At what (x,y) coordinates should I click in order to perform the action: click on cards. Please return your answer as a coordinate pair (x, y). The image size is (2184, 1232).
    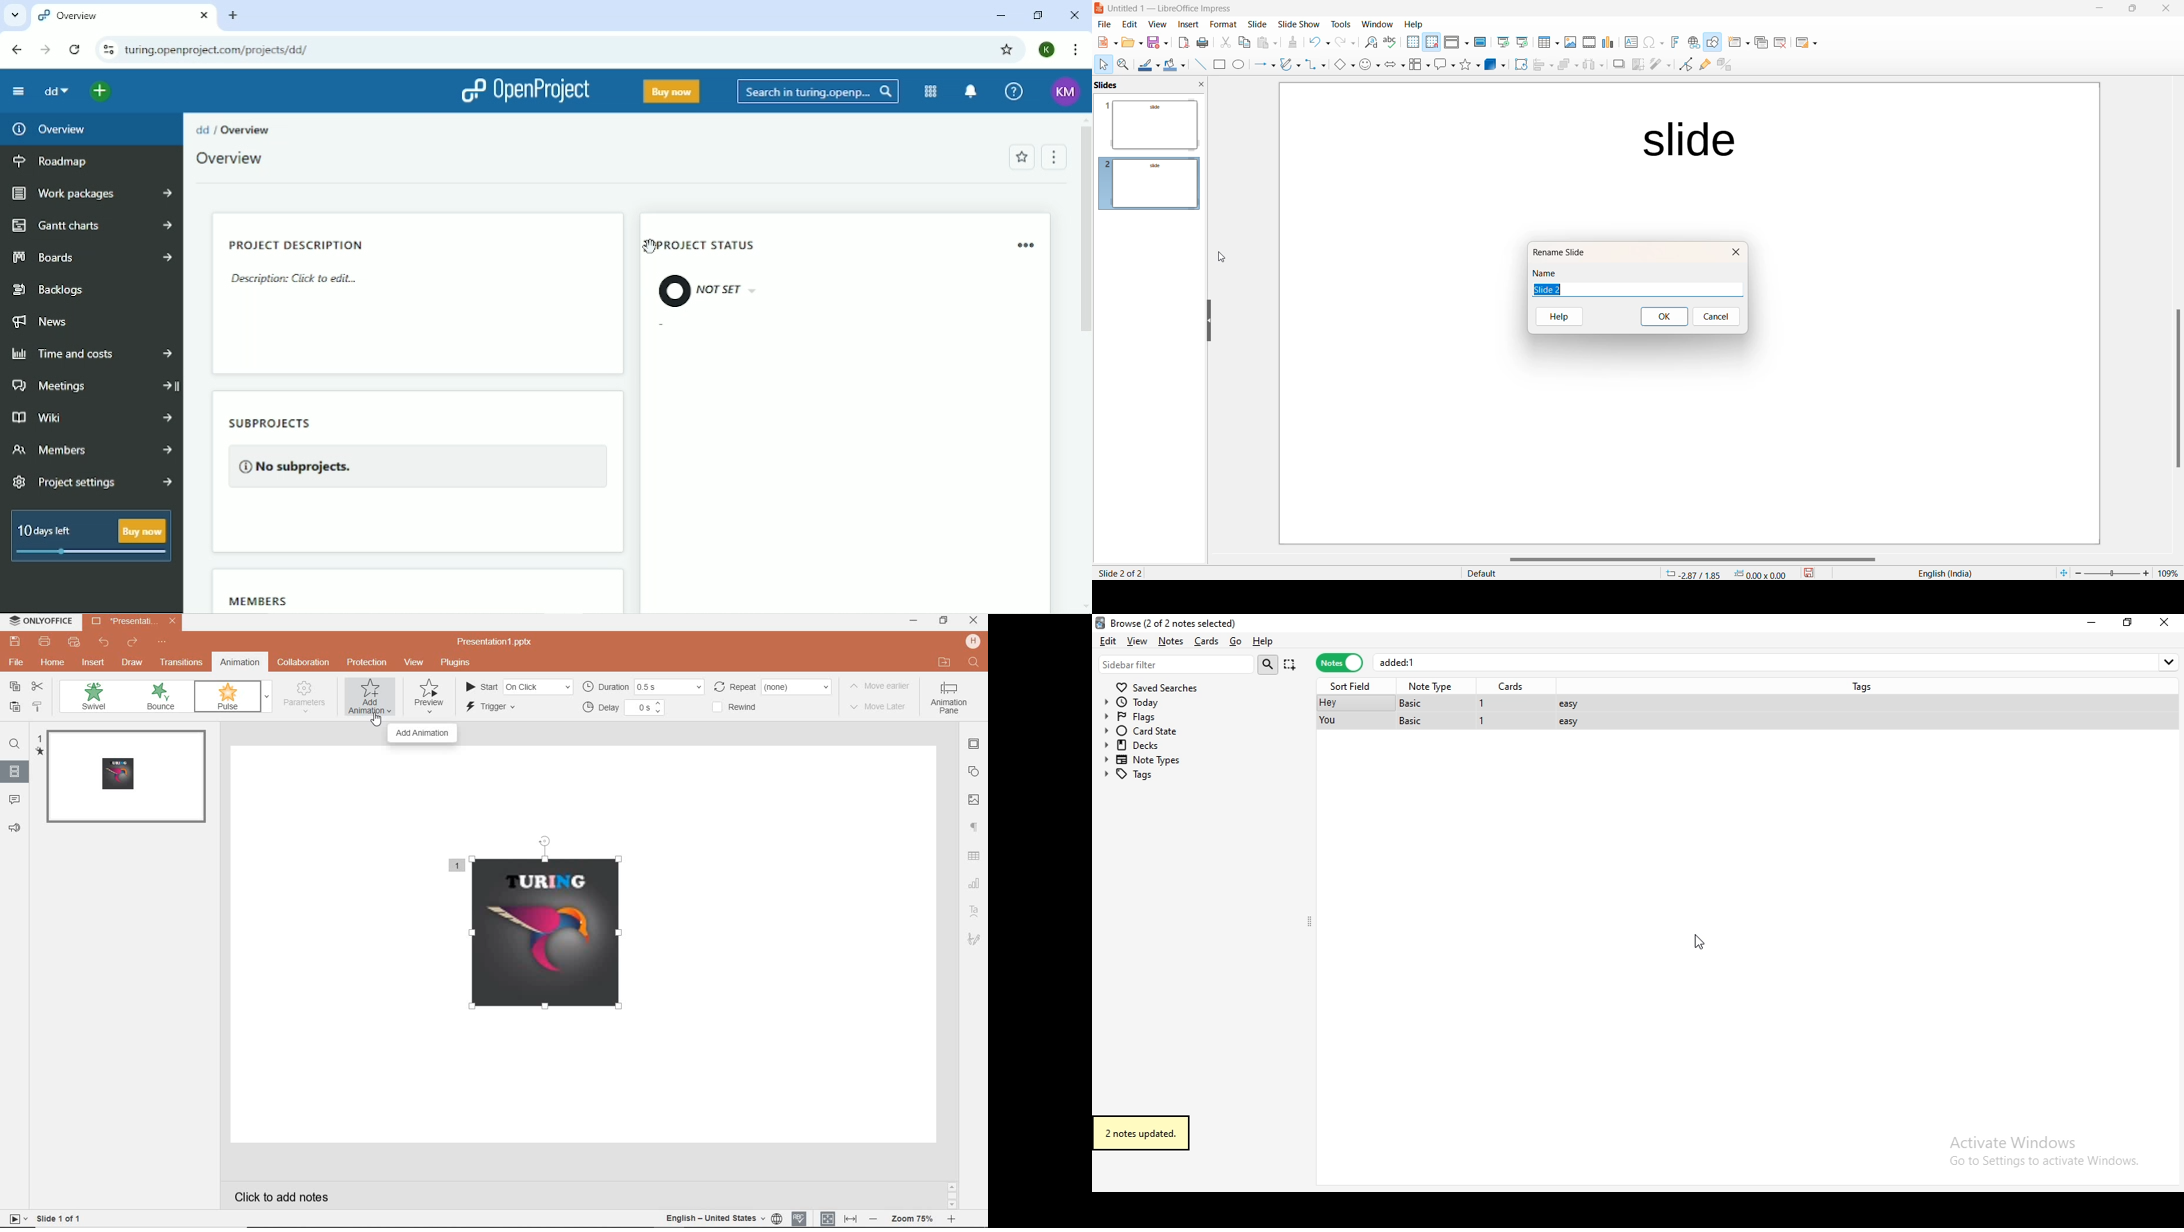
    Looking at the image, I should click on (1514, 687).